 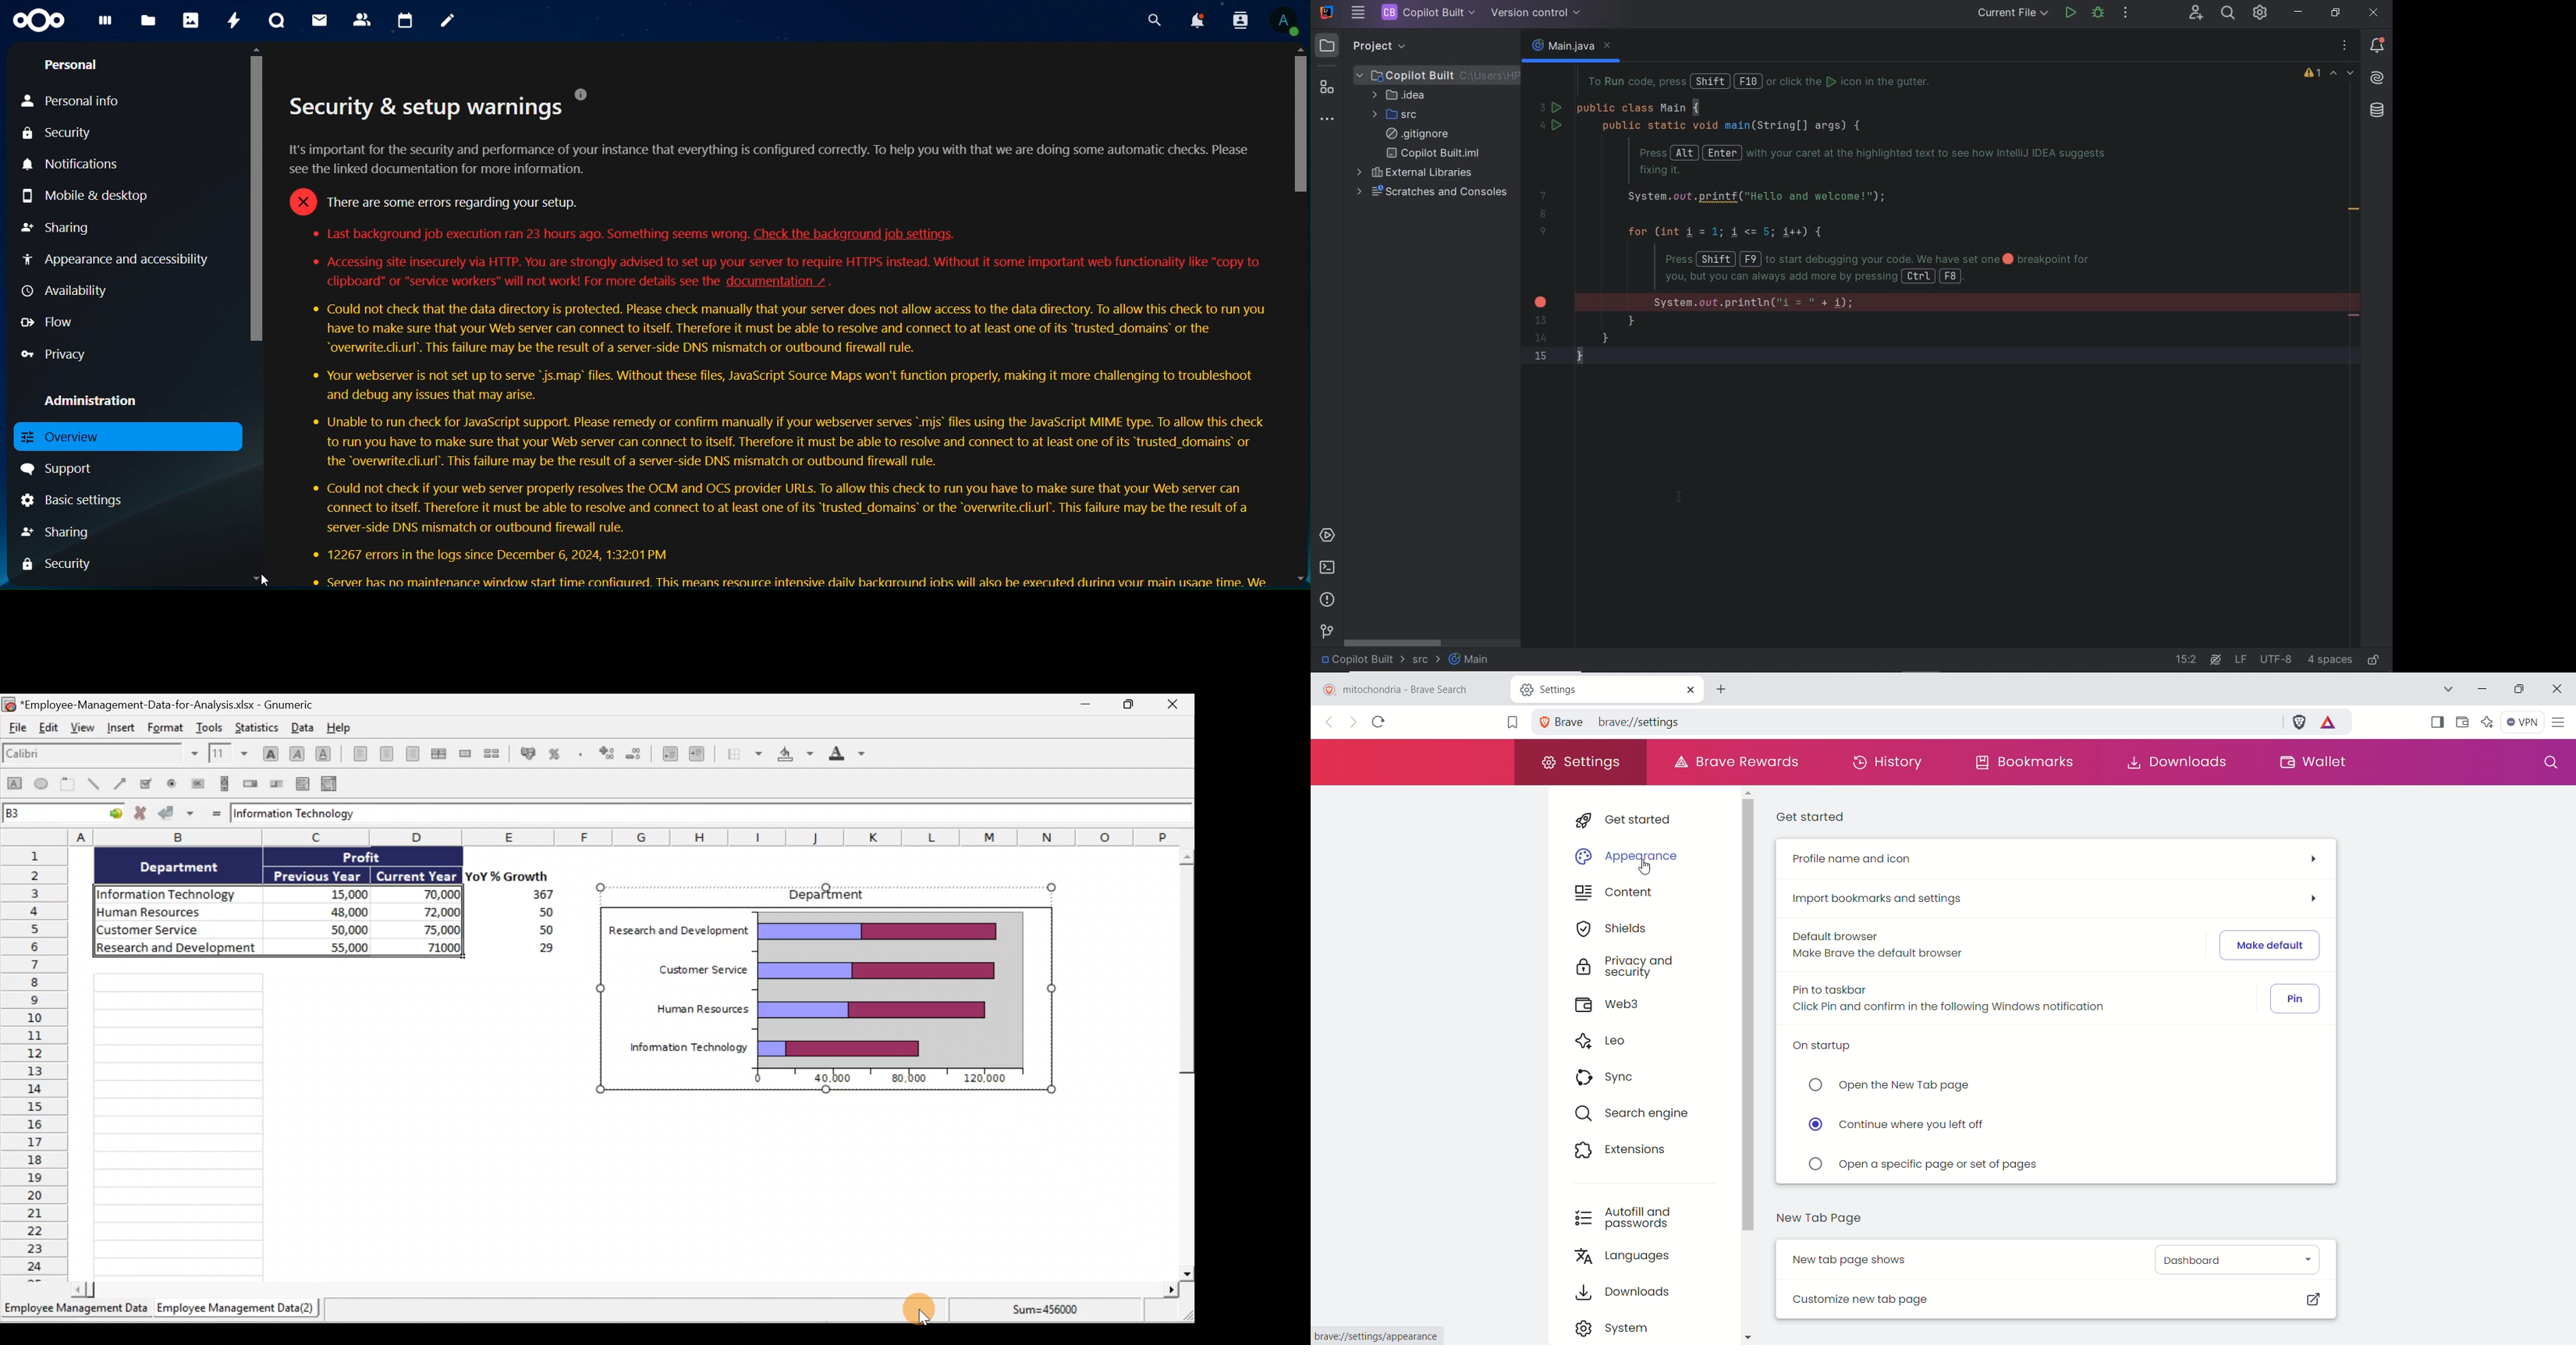 What do you see at coordinates (1297, 314) in the screenshot?
I see `Scrollbar` at bounding box center [1297, 314].